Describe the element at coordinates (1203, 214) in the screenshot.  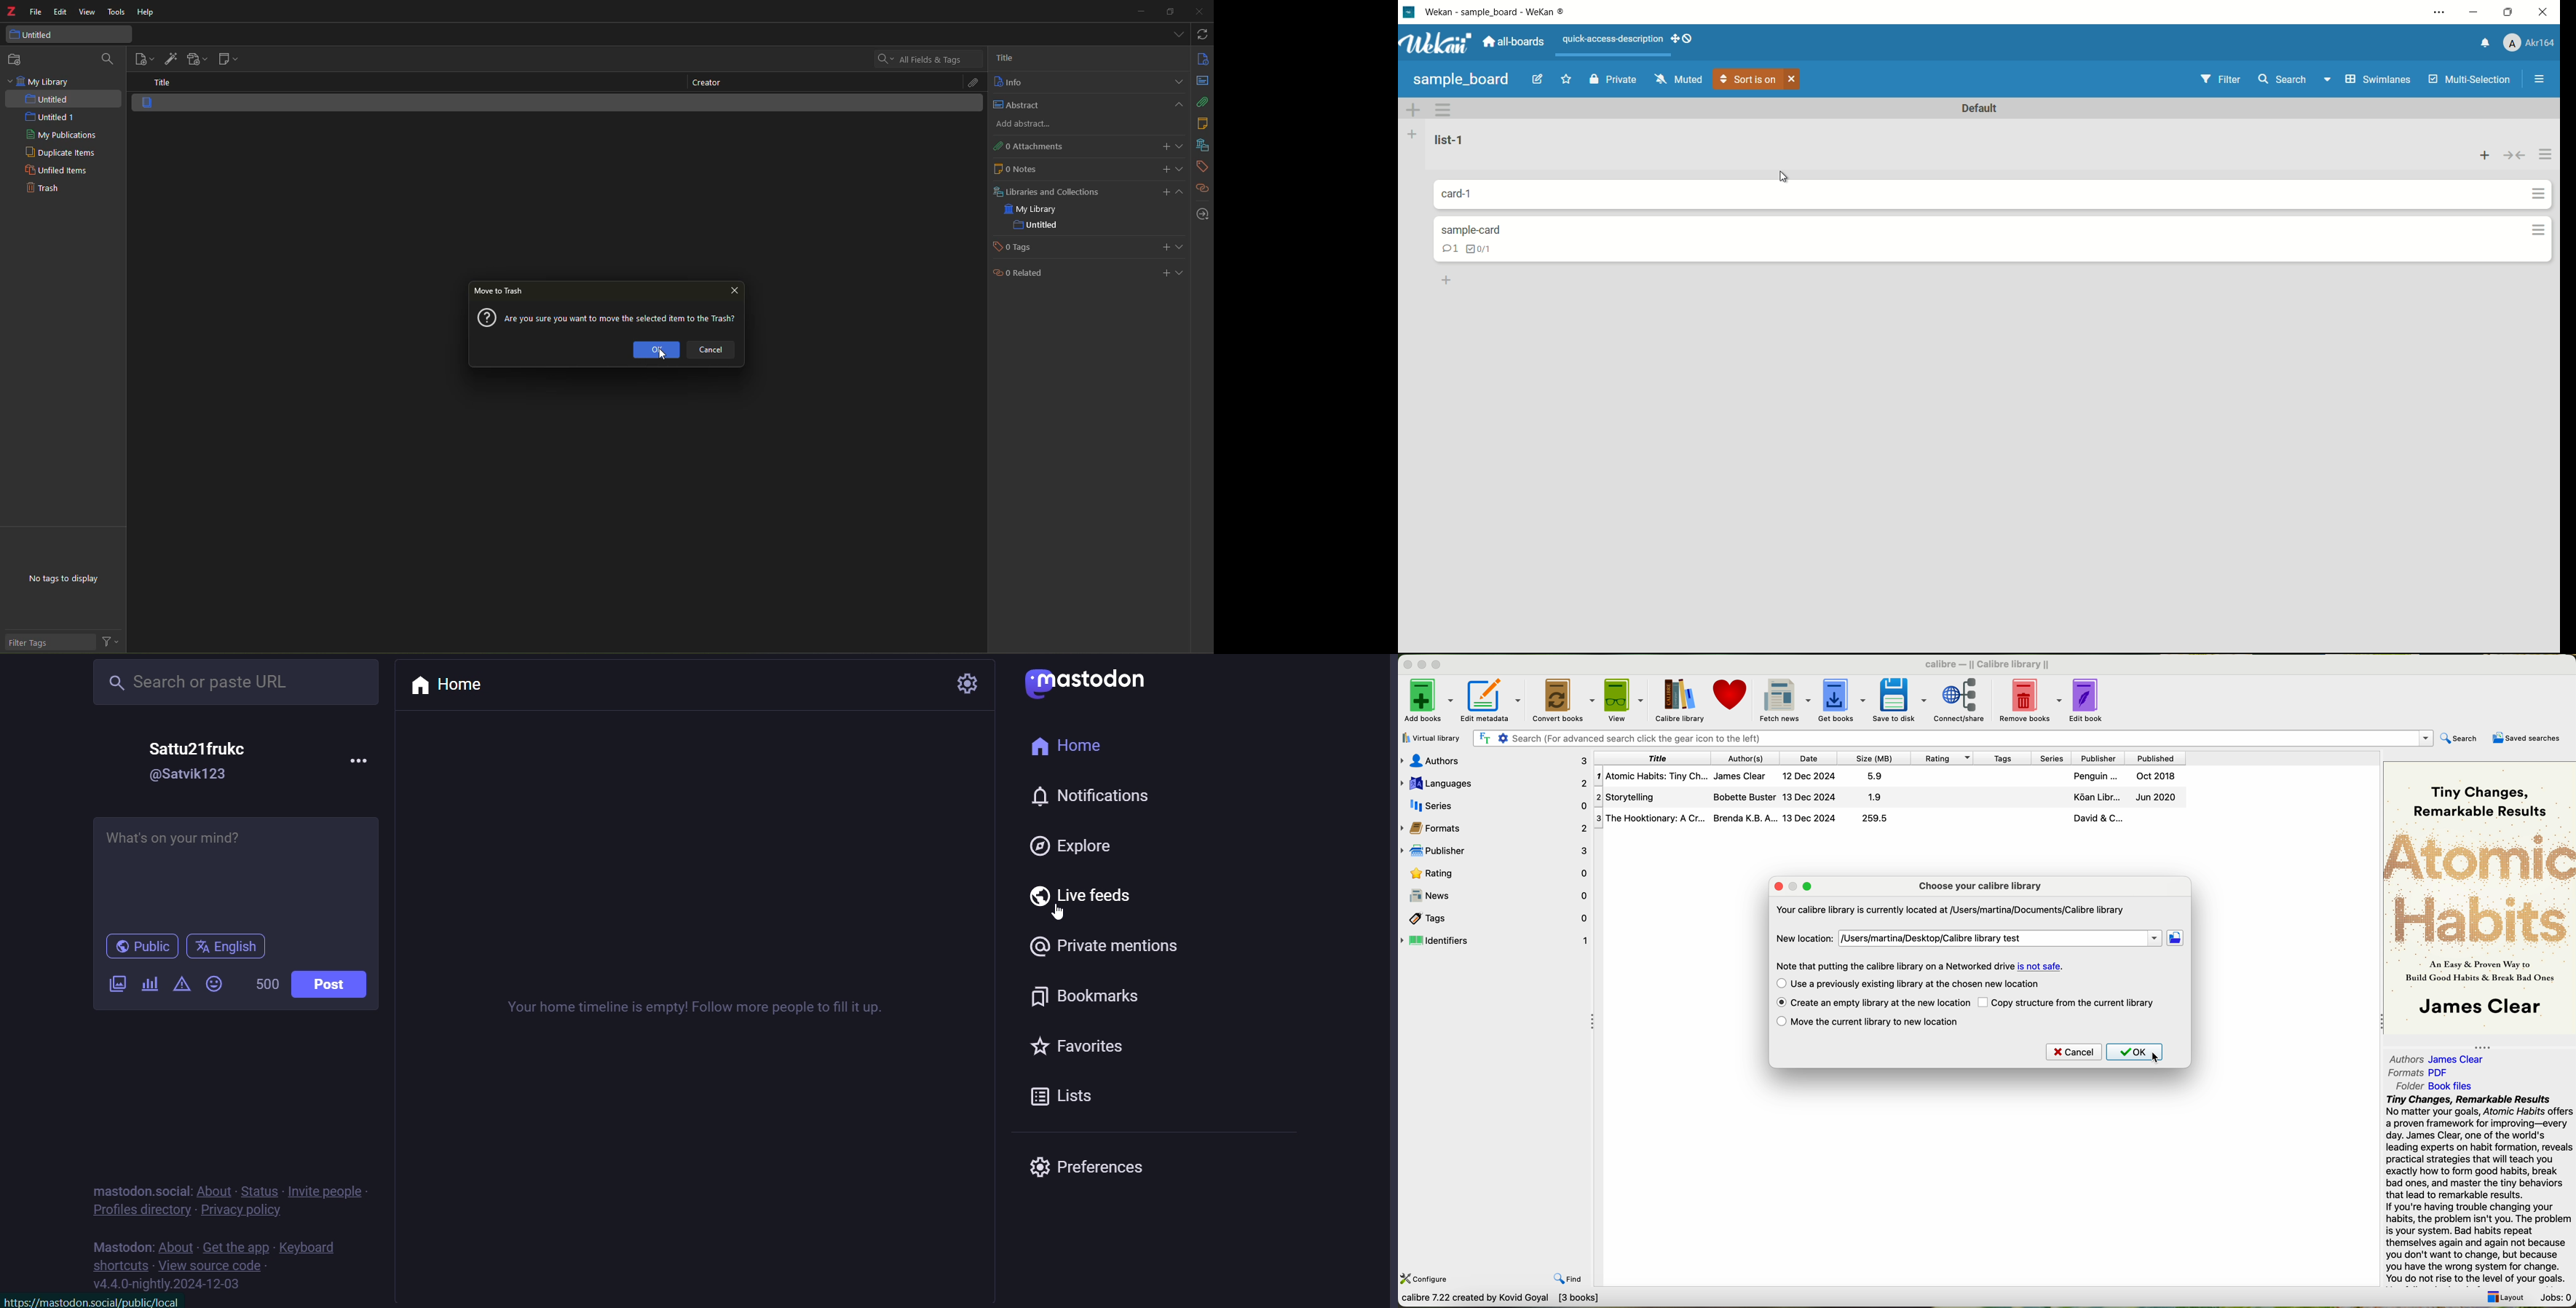
I see `locate` at that location.